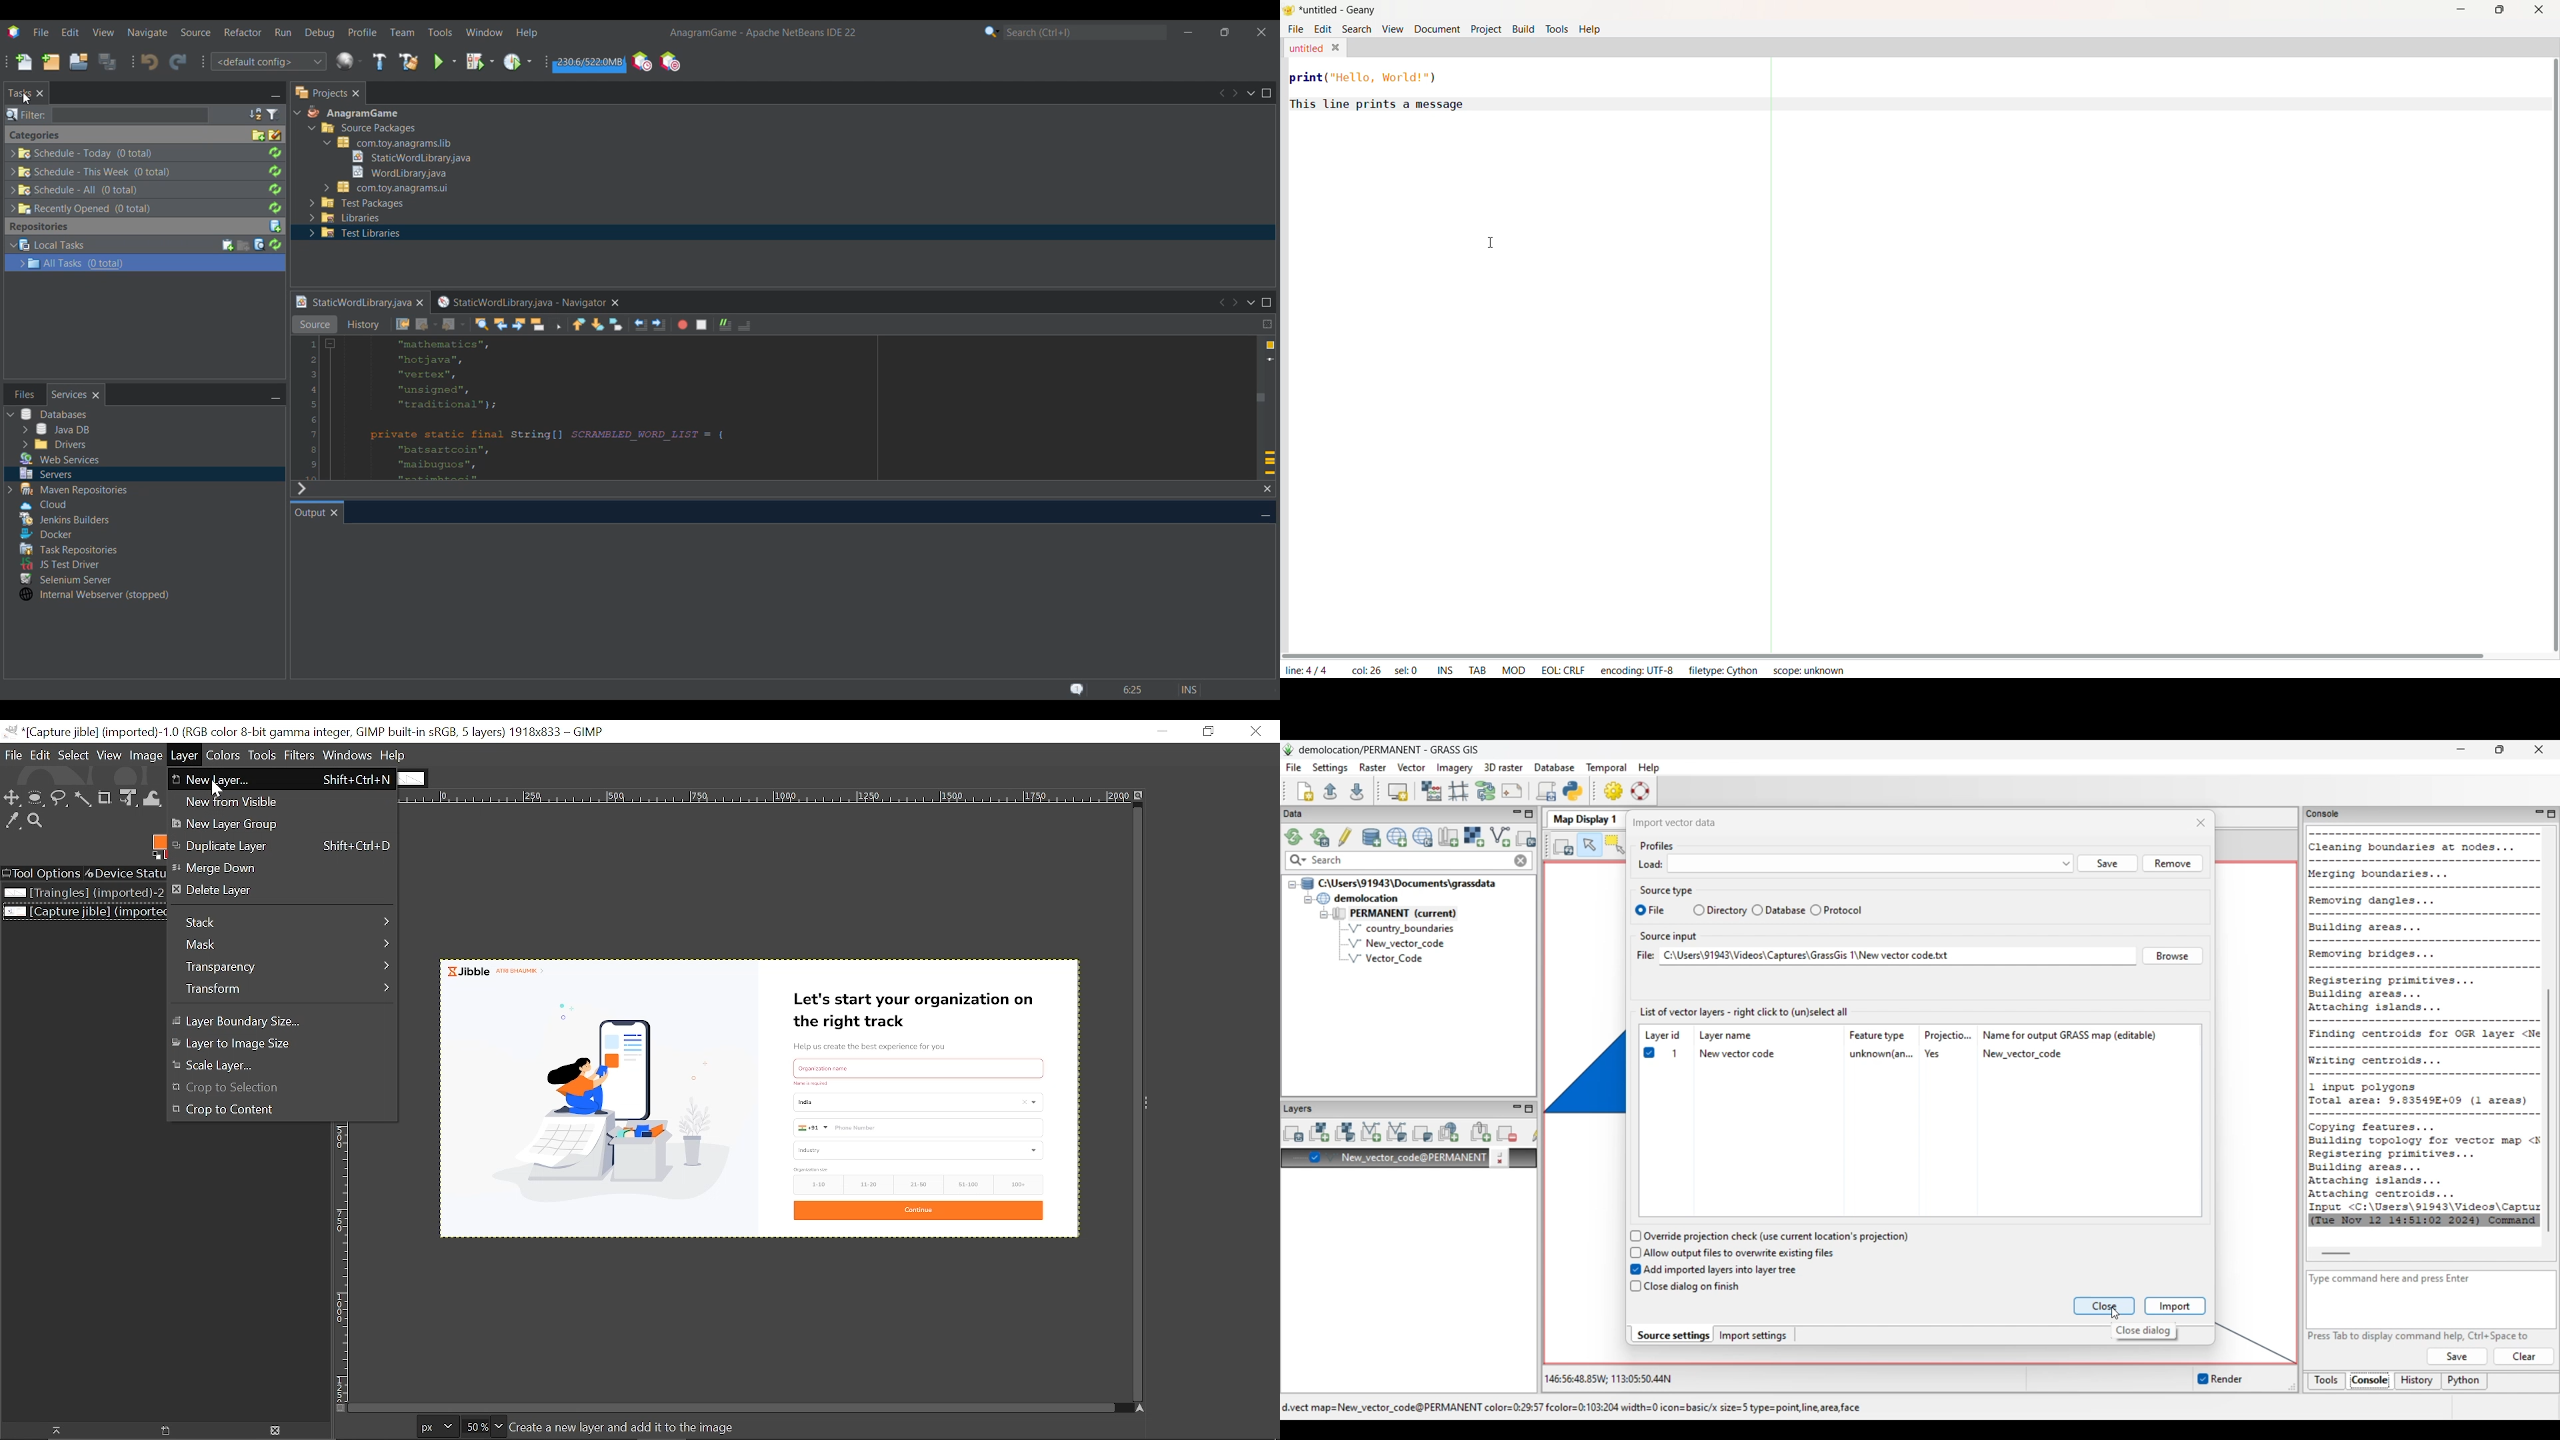  What do you see at coordinates (304, 731) in the screenshot?
I see `cURRENT WINDOW` at bounding box center [304, 731].